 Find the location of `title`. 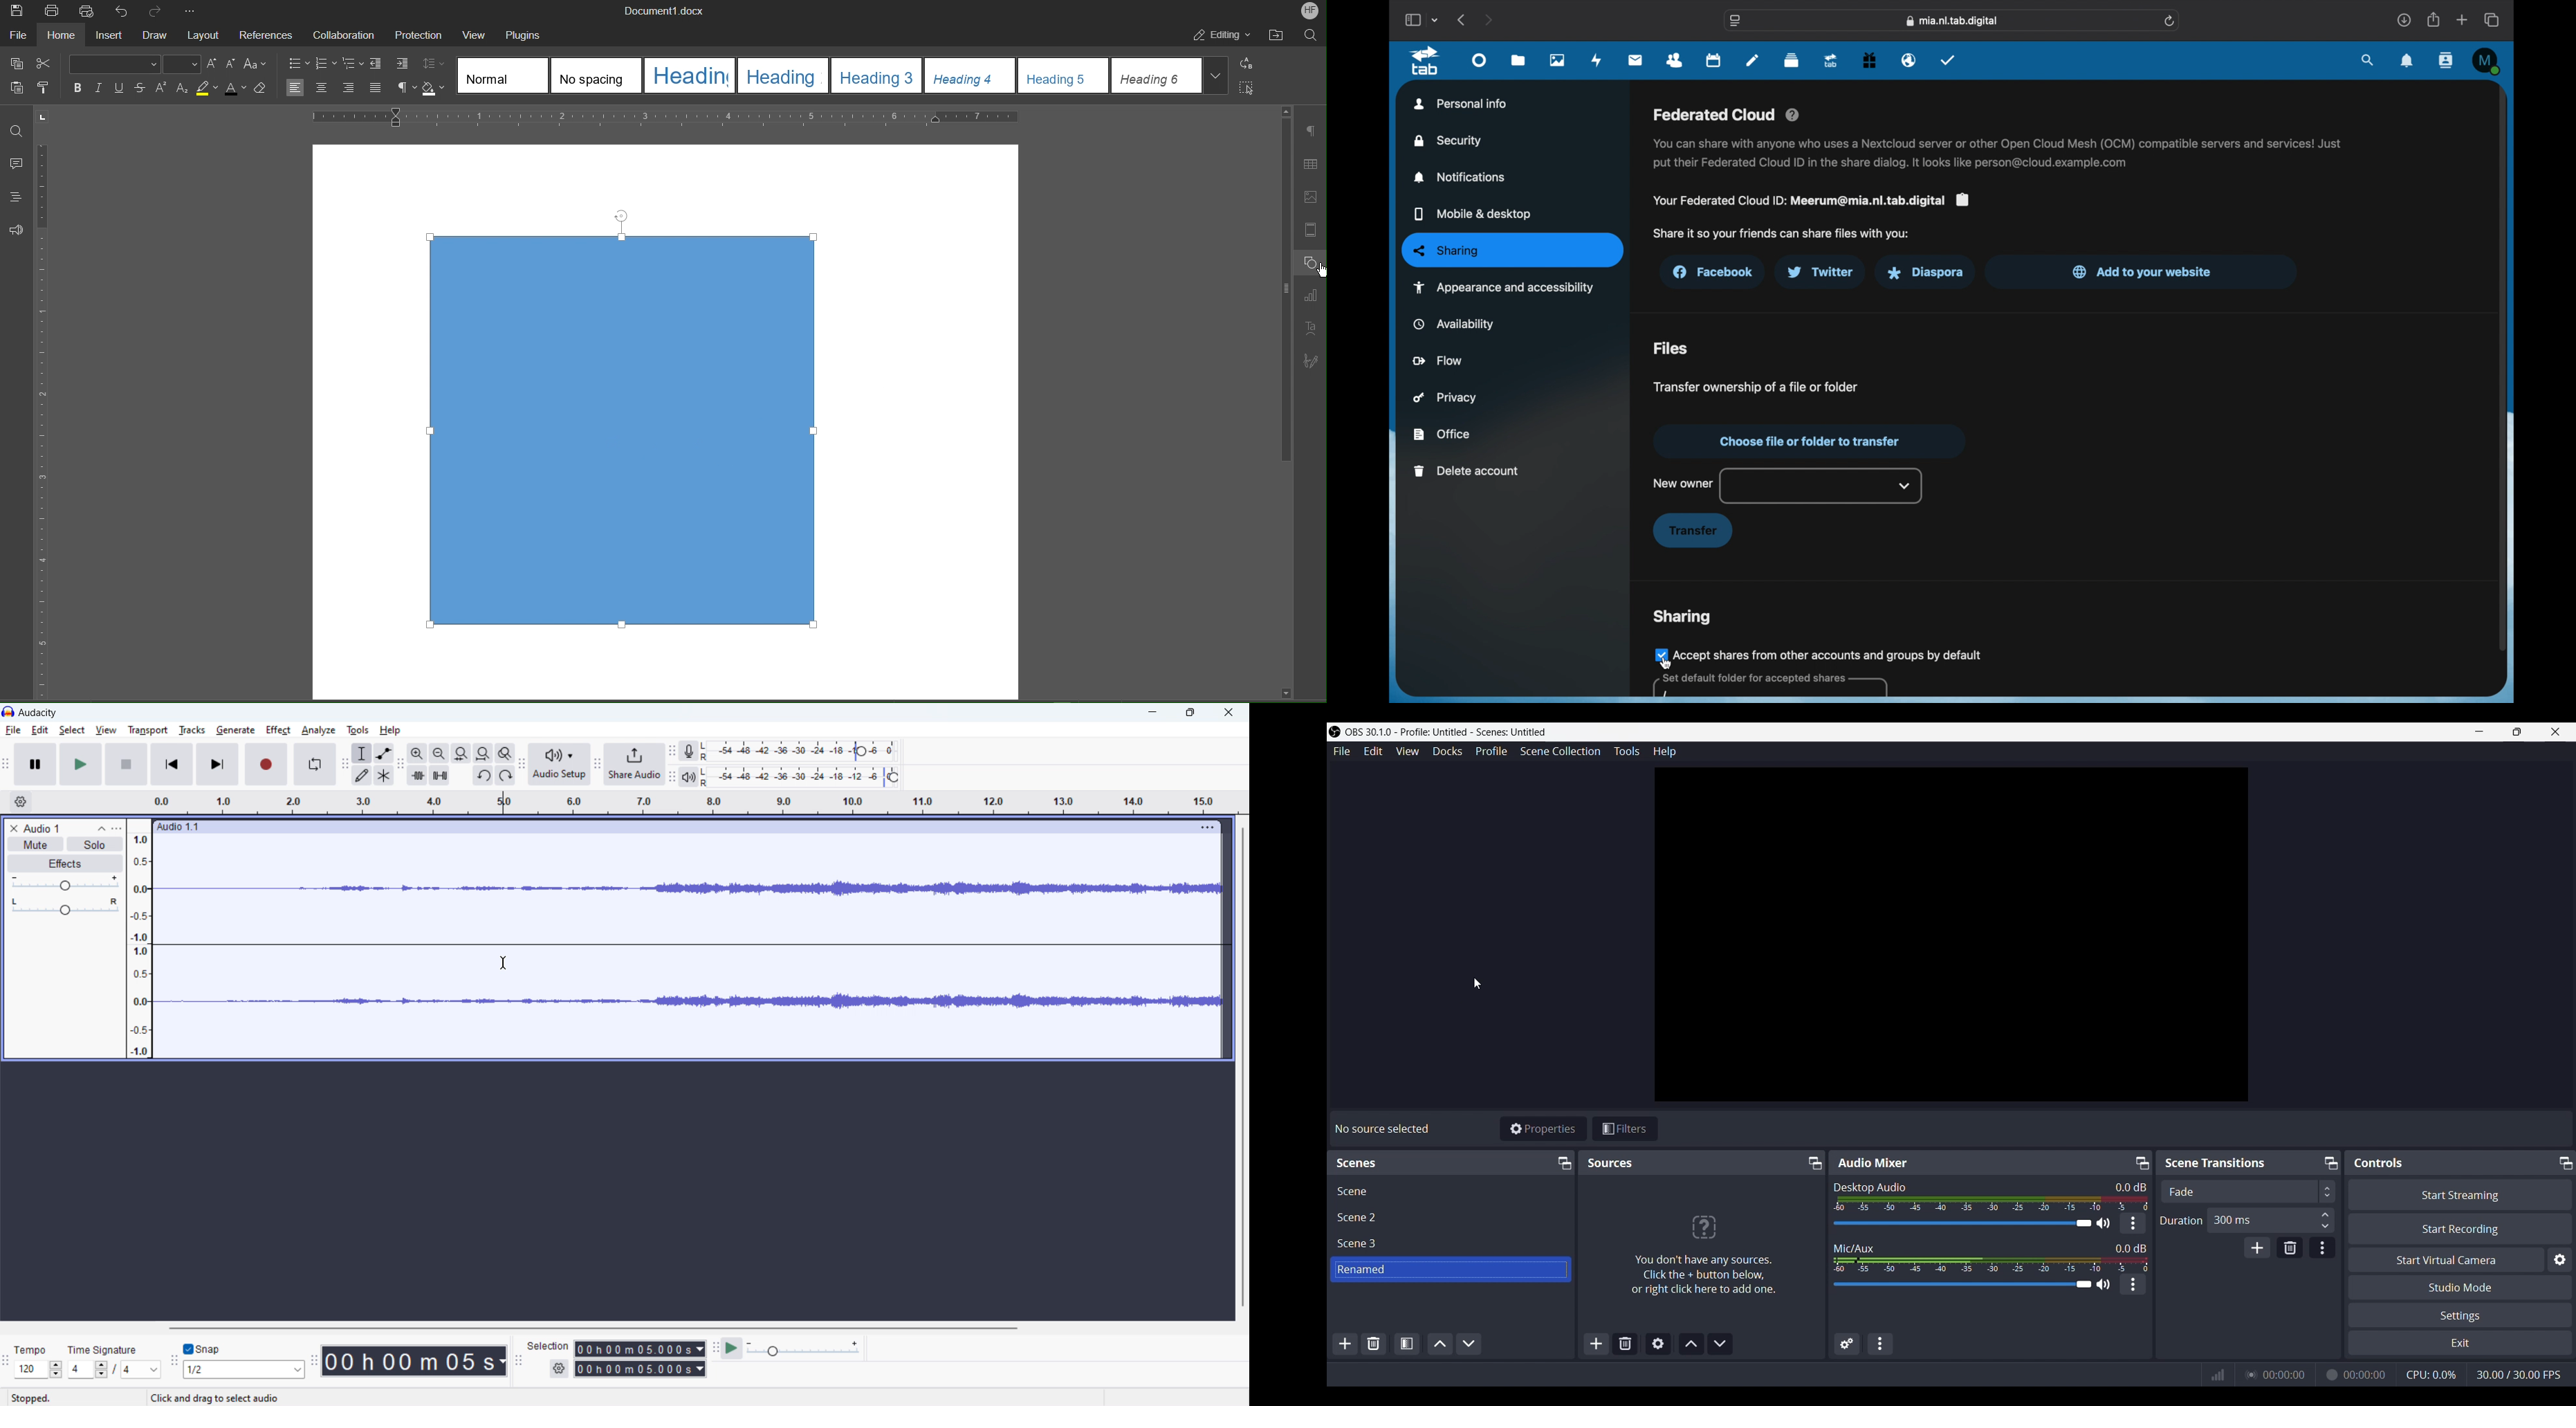

title is located at coordinates (38, 713).